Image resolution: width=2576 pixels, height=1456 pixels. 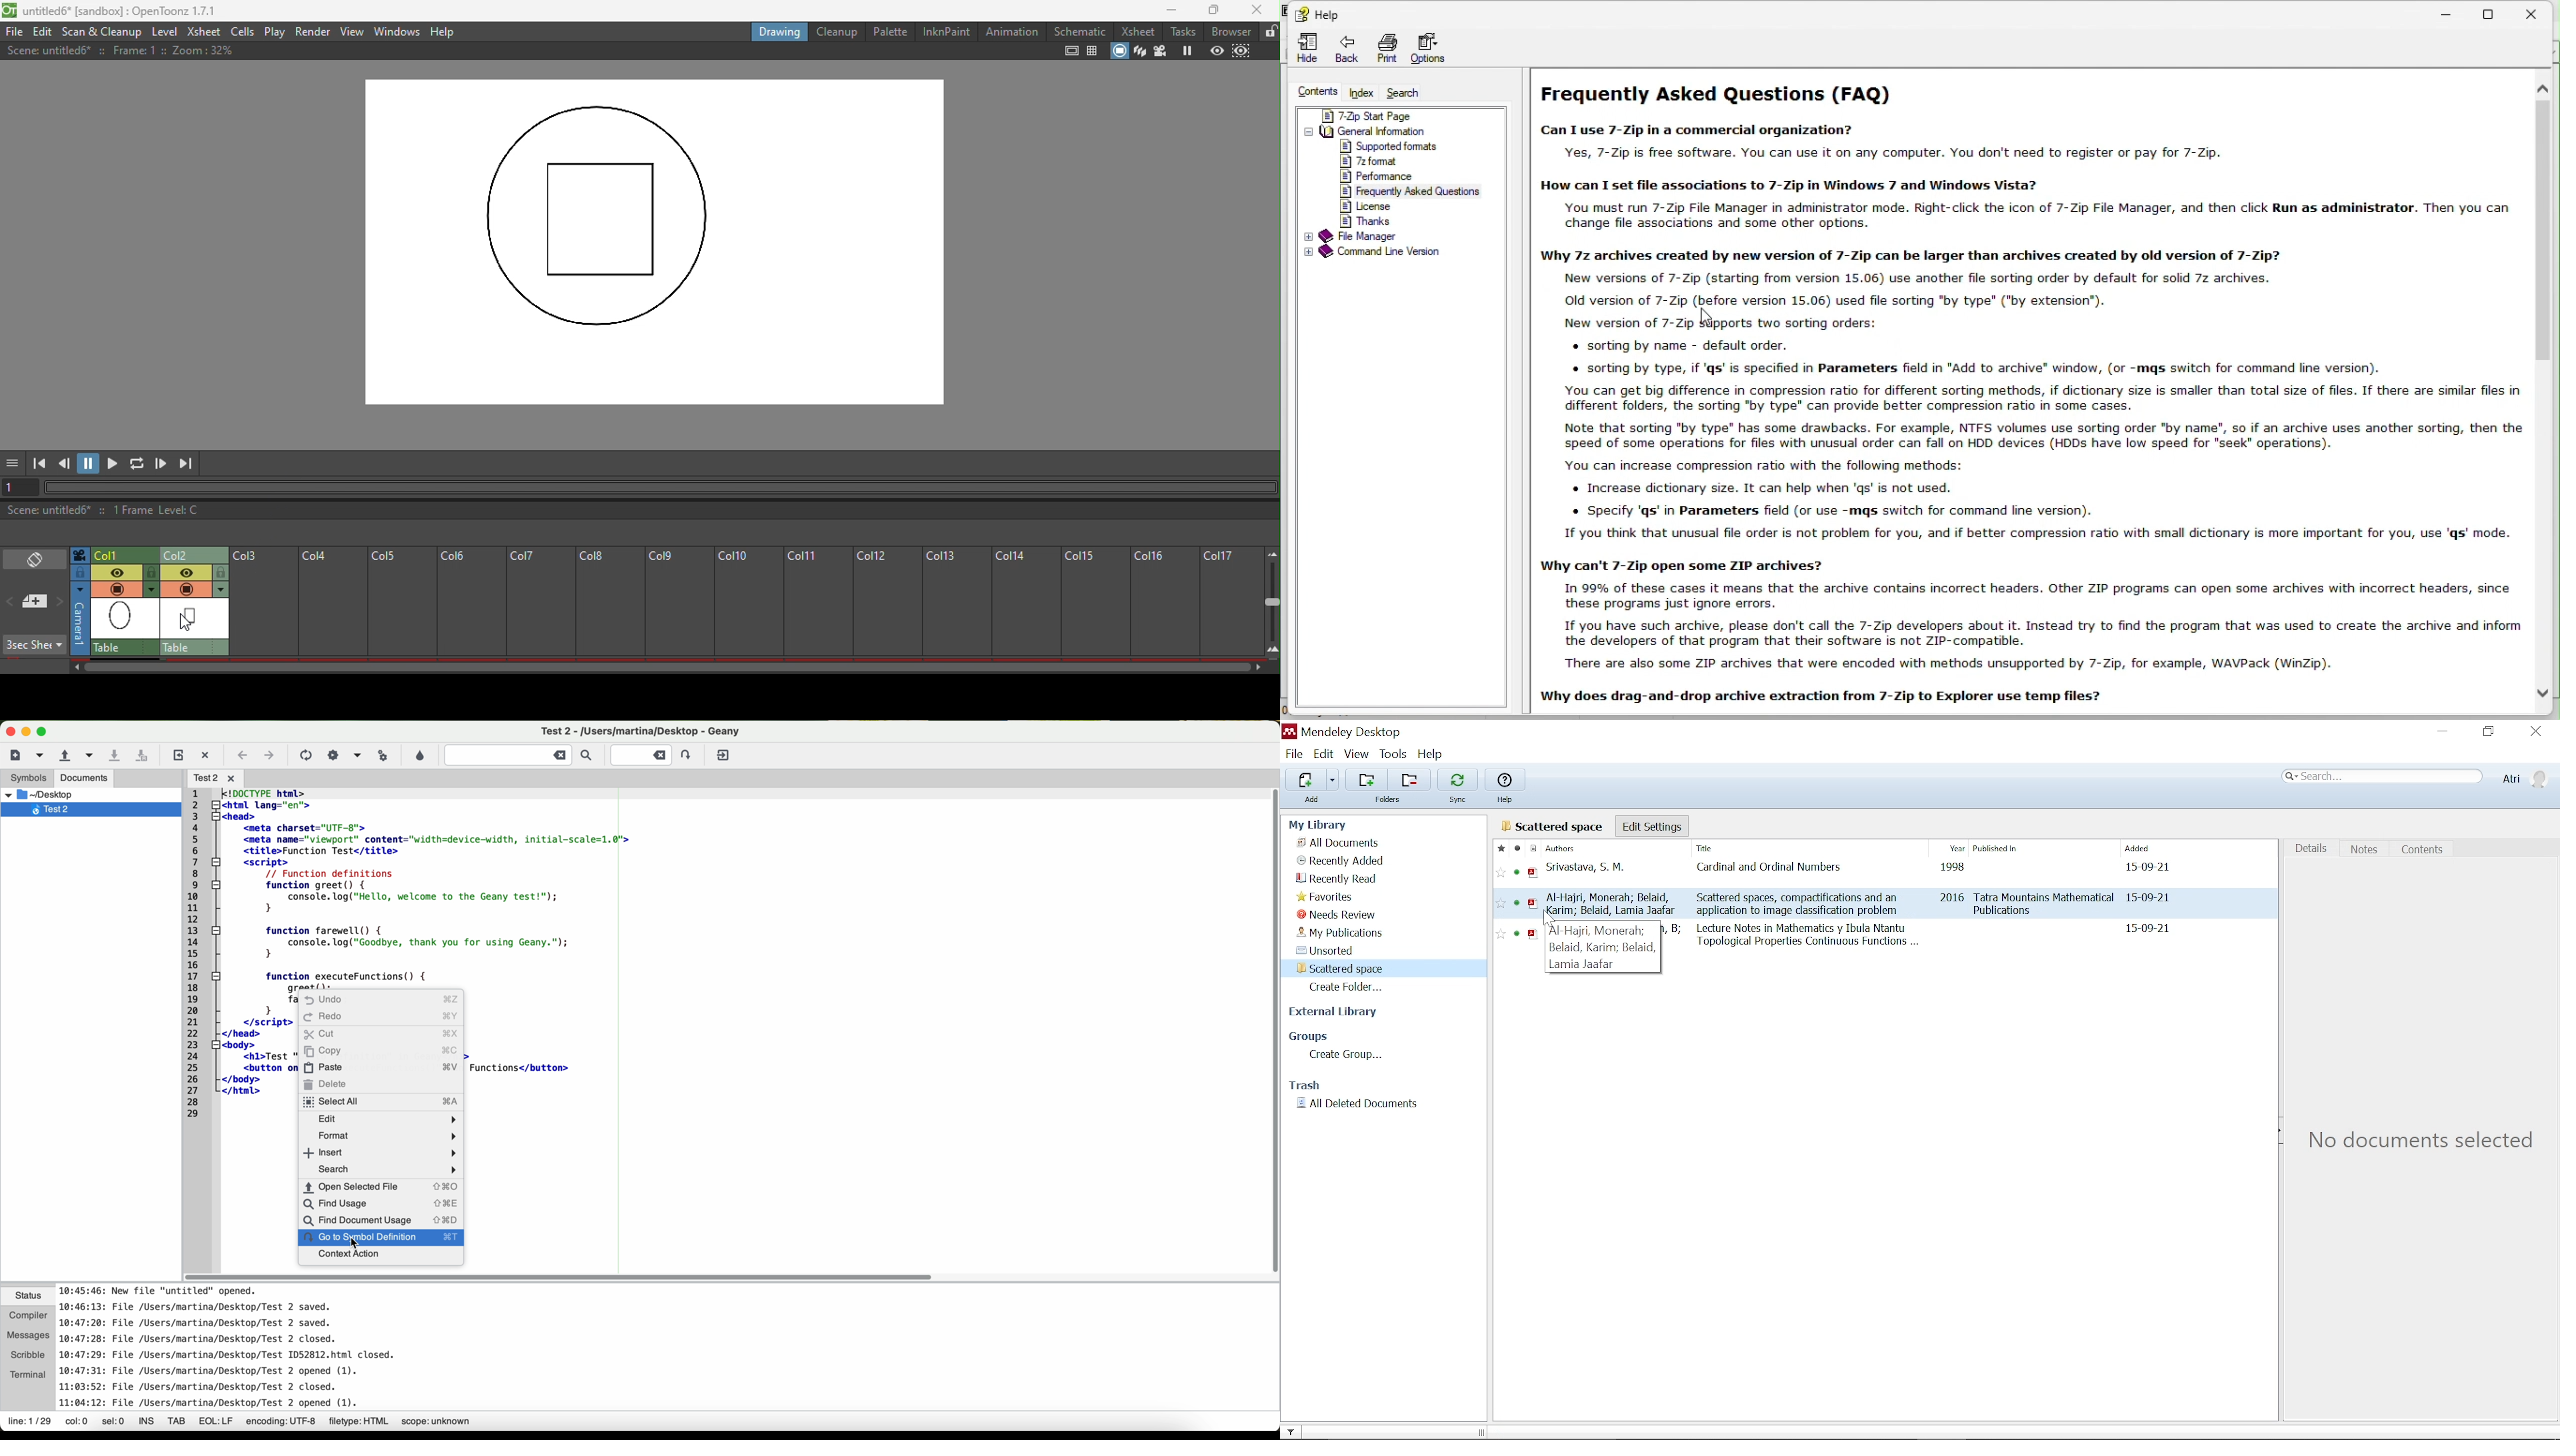 What do you see at coordinates (1949, 849) in the screenshot?
I see `Year` at bounding box center [1949, 849].